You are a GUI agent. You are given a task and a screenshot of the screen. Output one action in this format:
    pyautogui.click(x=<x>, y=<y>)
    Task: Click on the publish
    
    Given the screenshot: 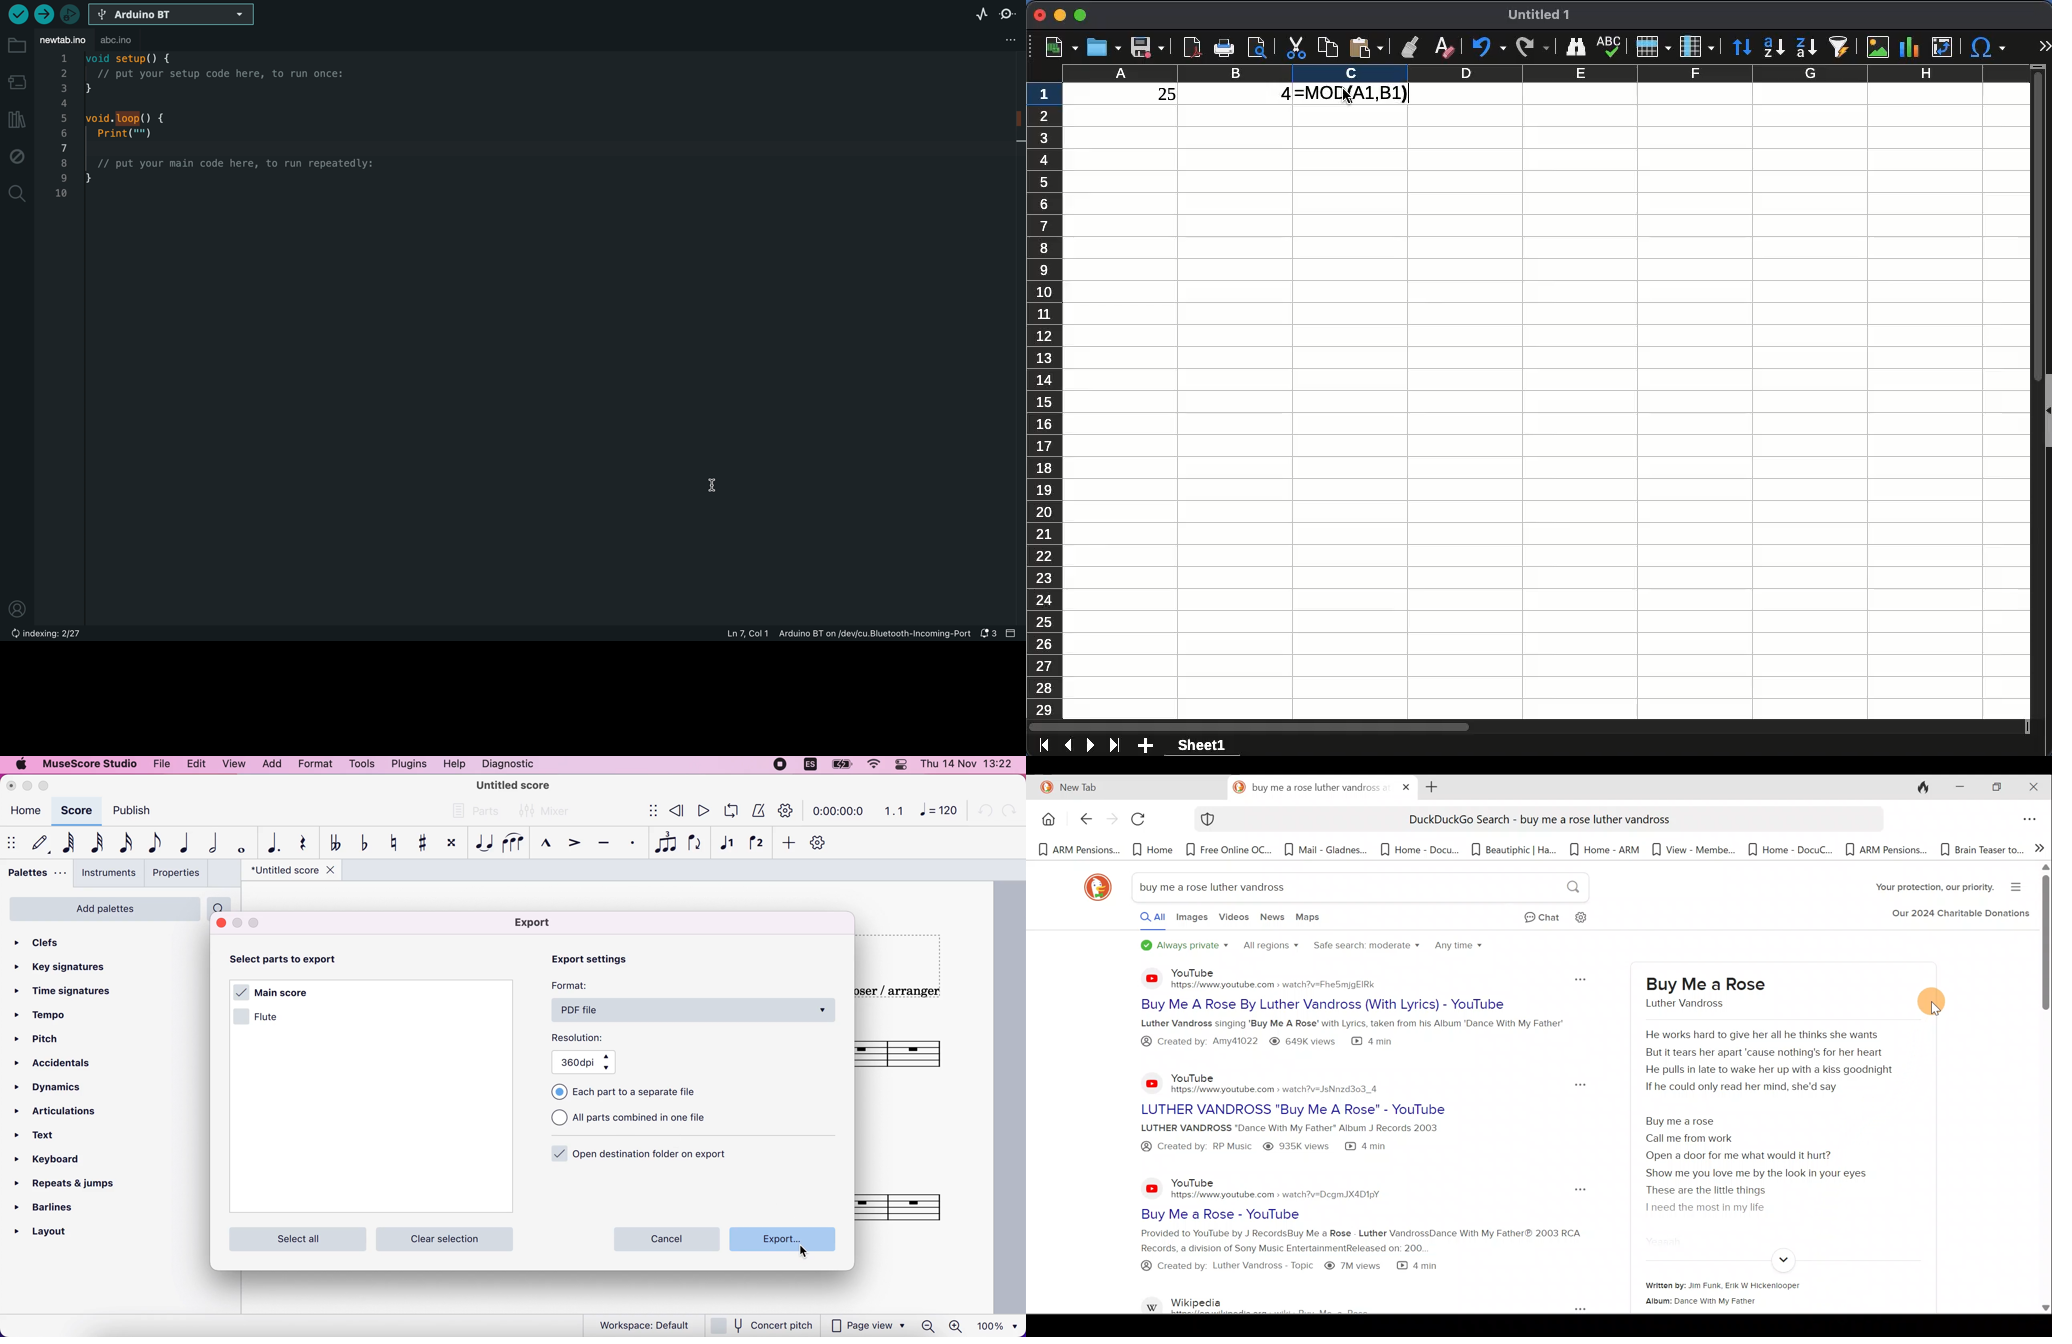 What is the action you would take?
    pyautogui.click(x=135, y=810)
    